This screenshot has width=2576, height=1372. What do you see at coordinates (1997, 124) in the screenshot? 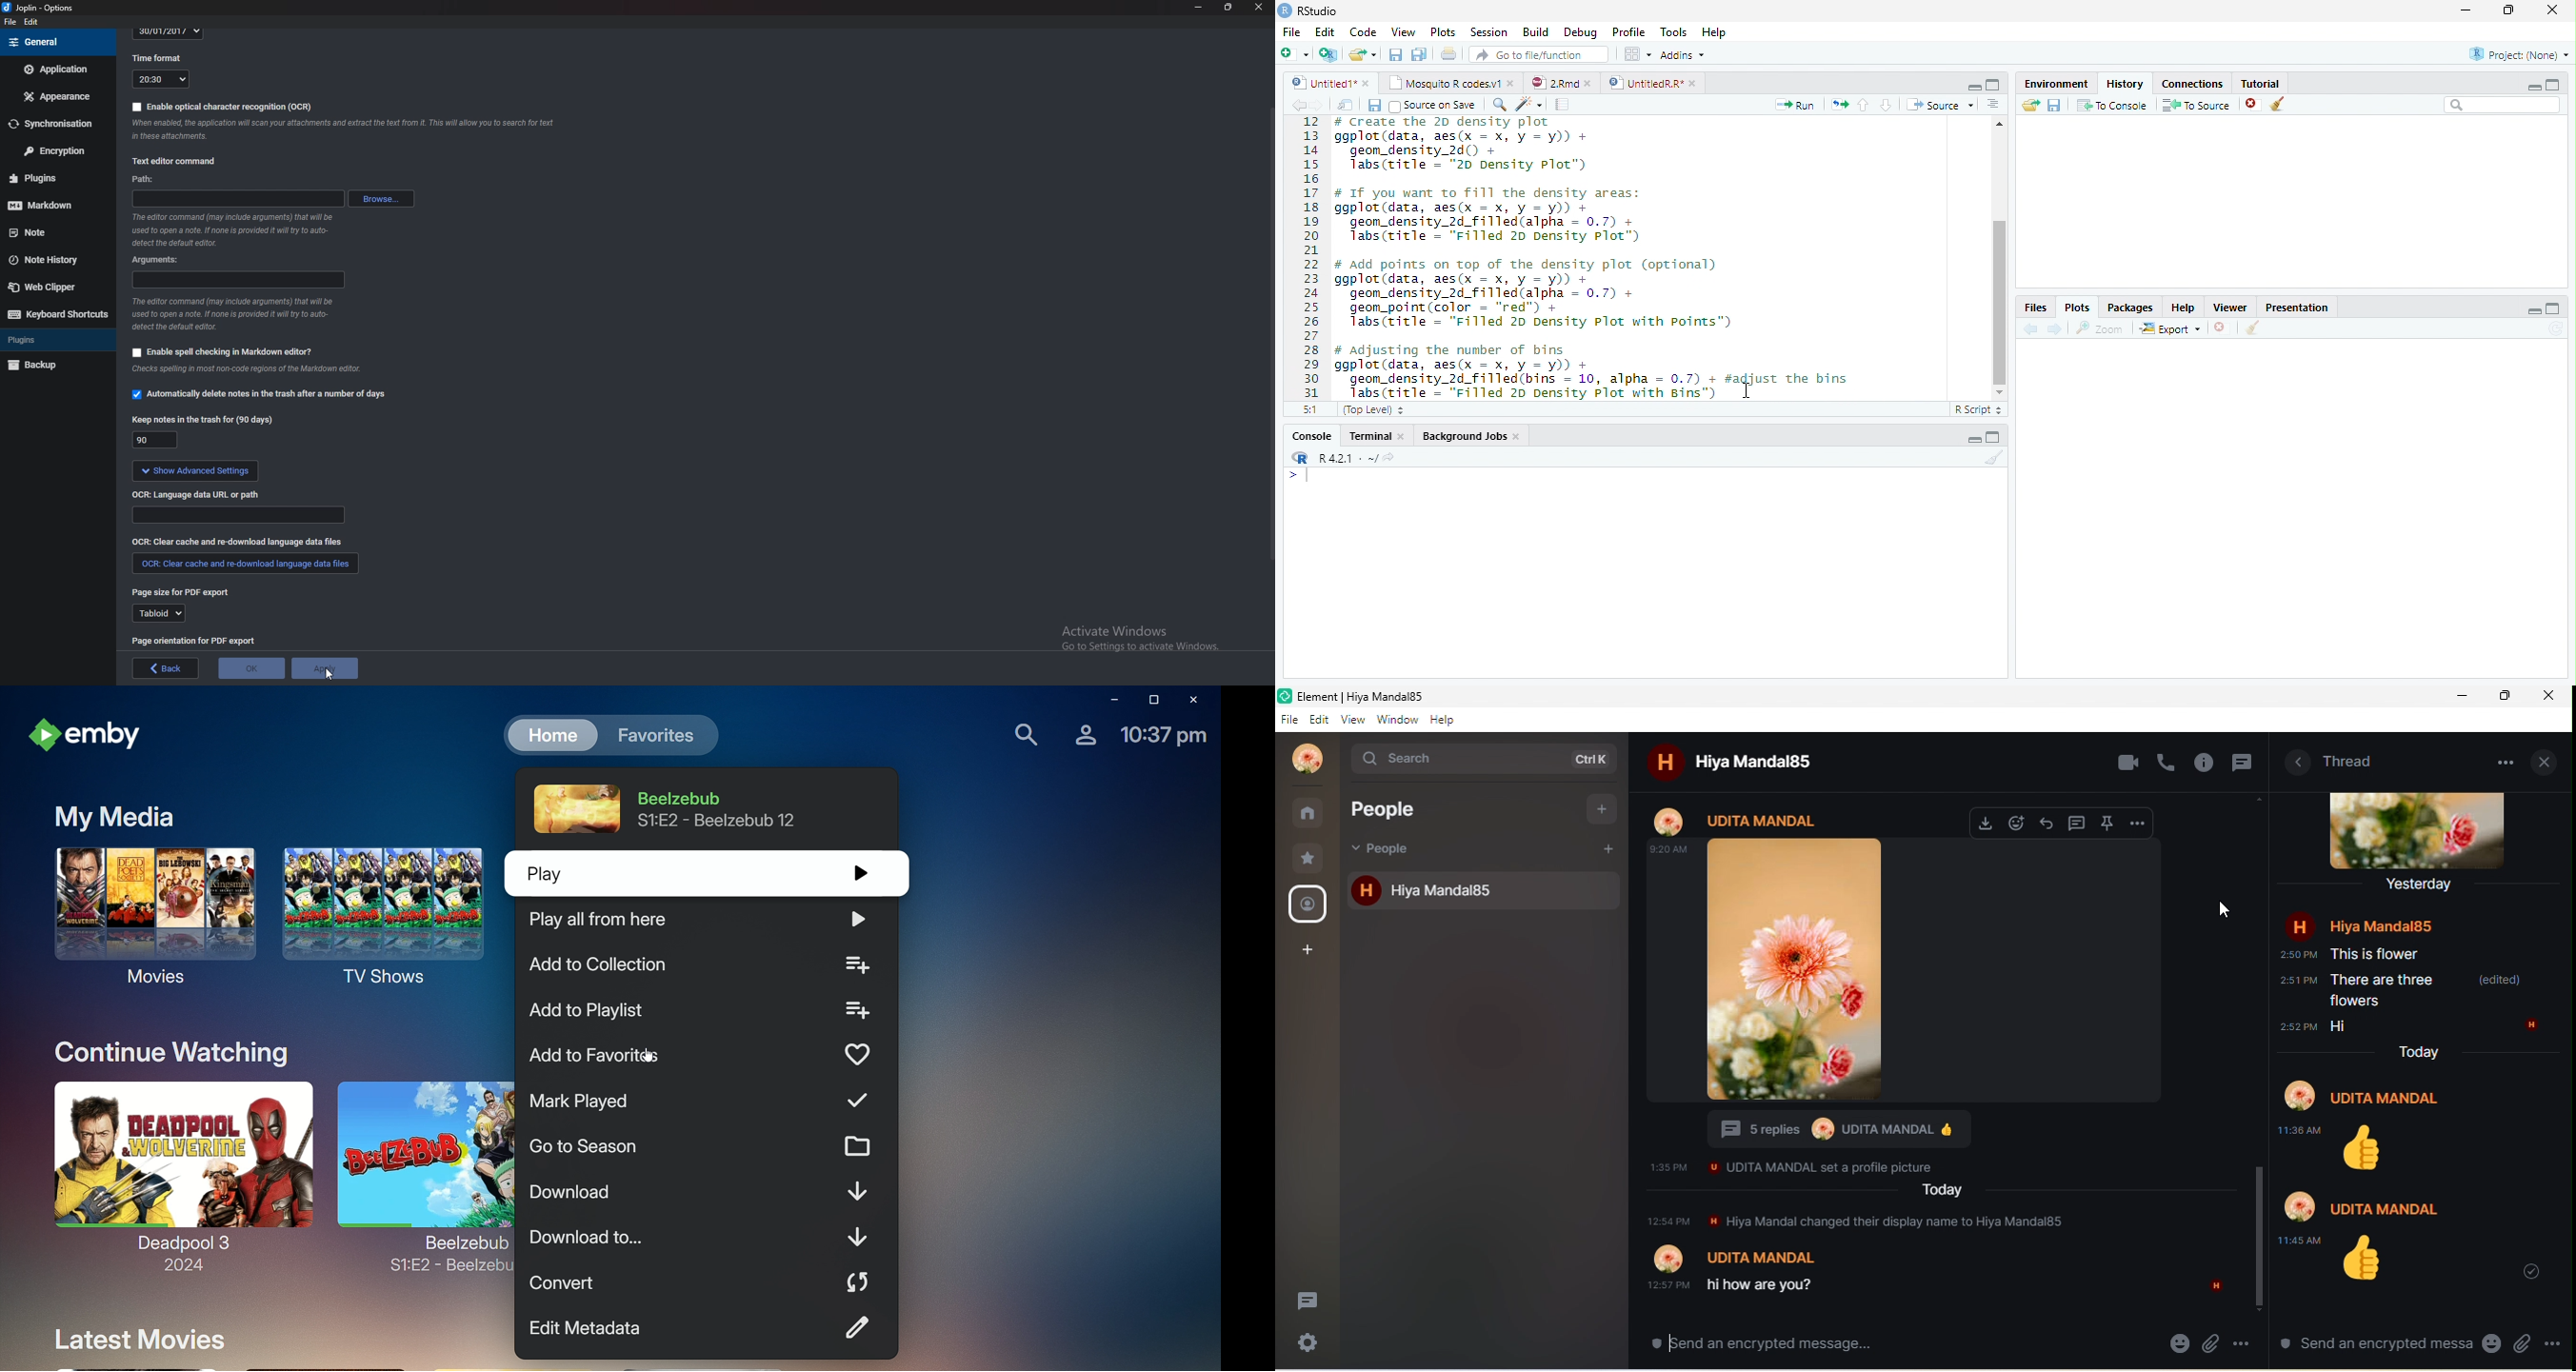
I see `Scrollbar up` at bounding box center [1997, 124].